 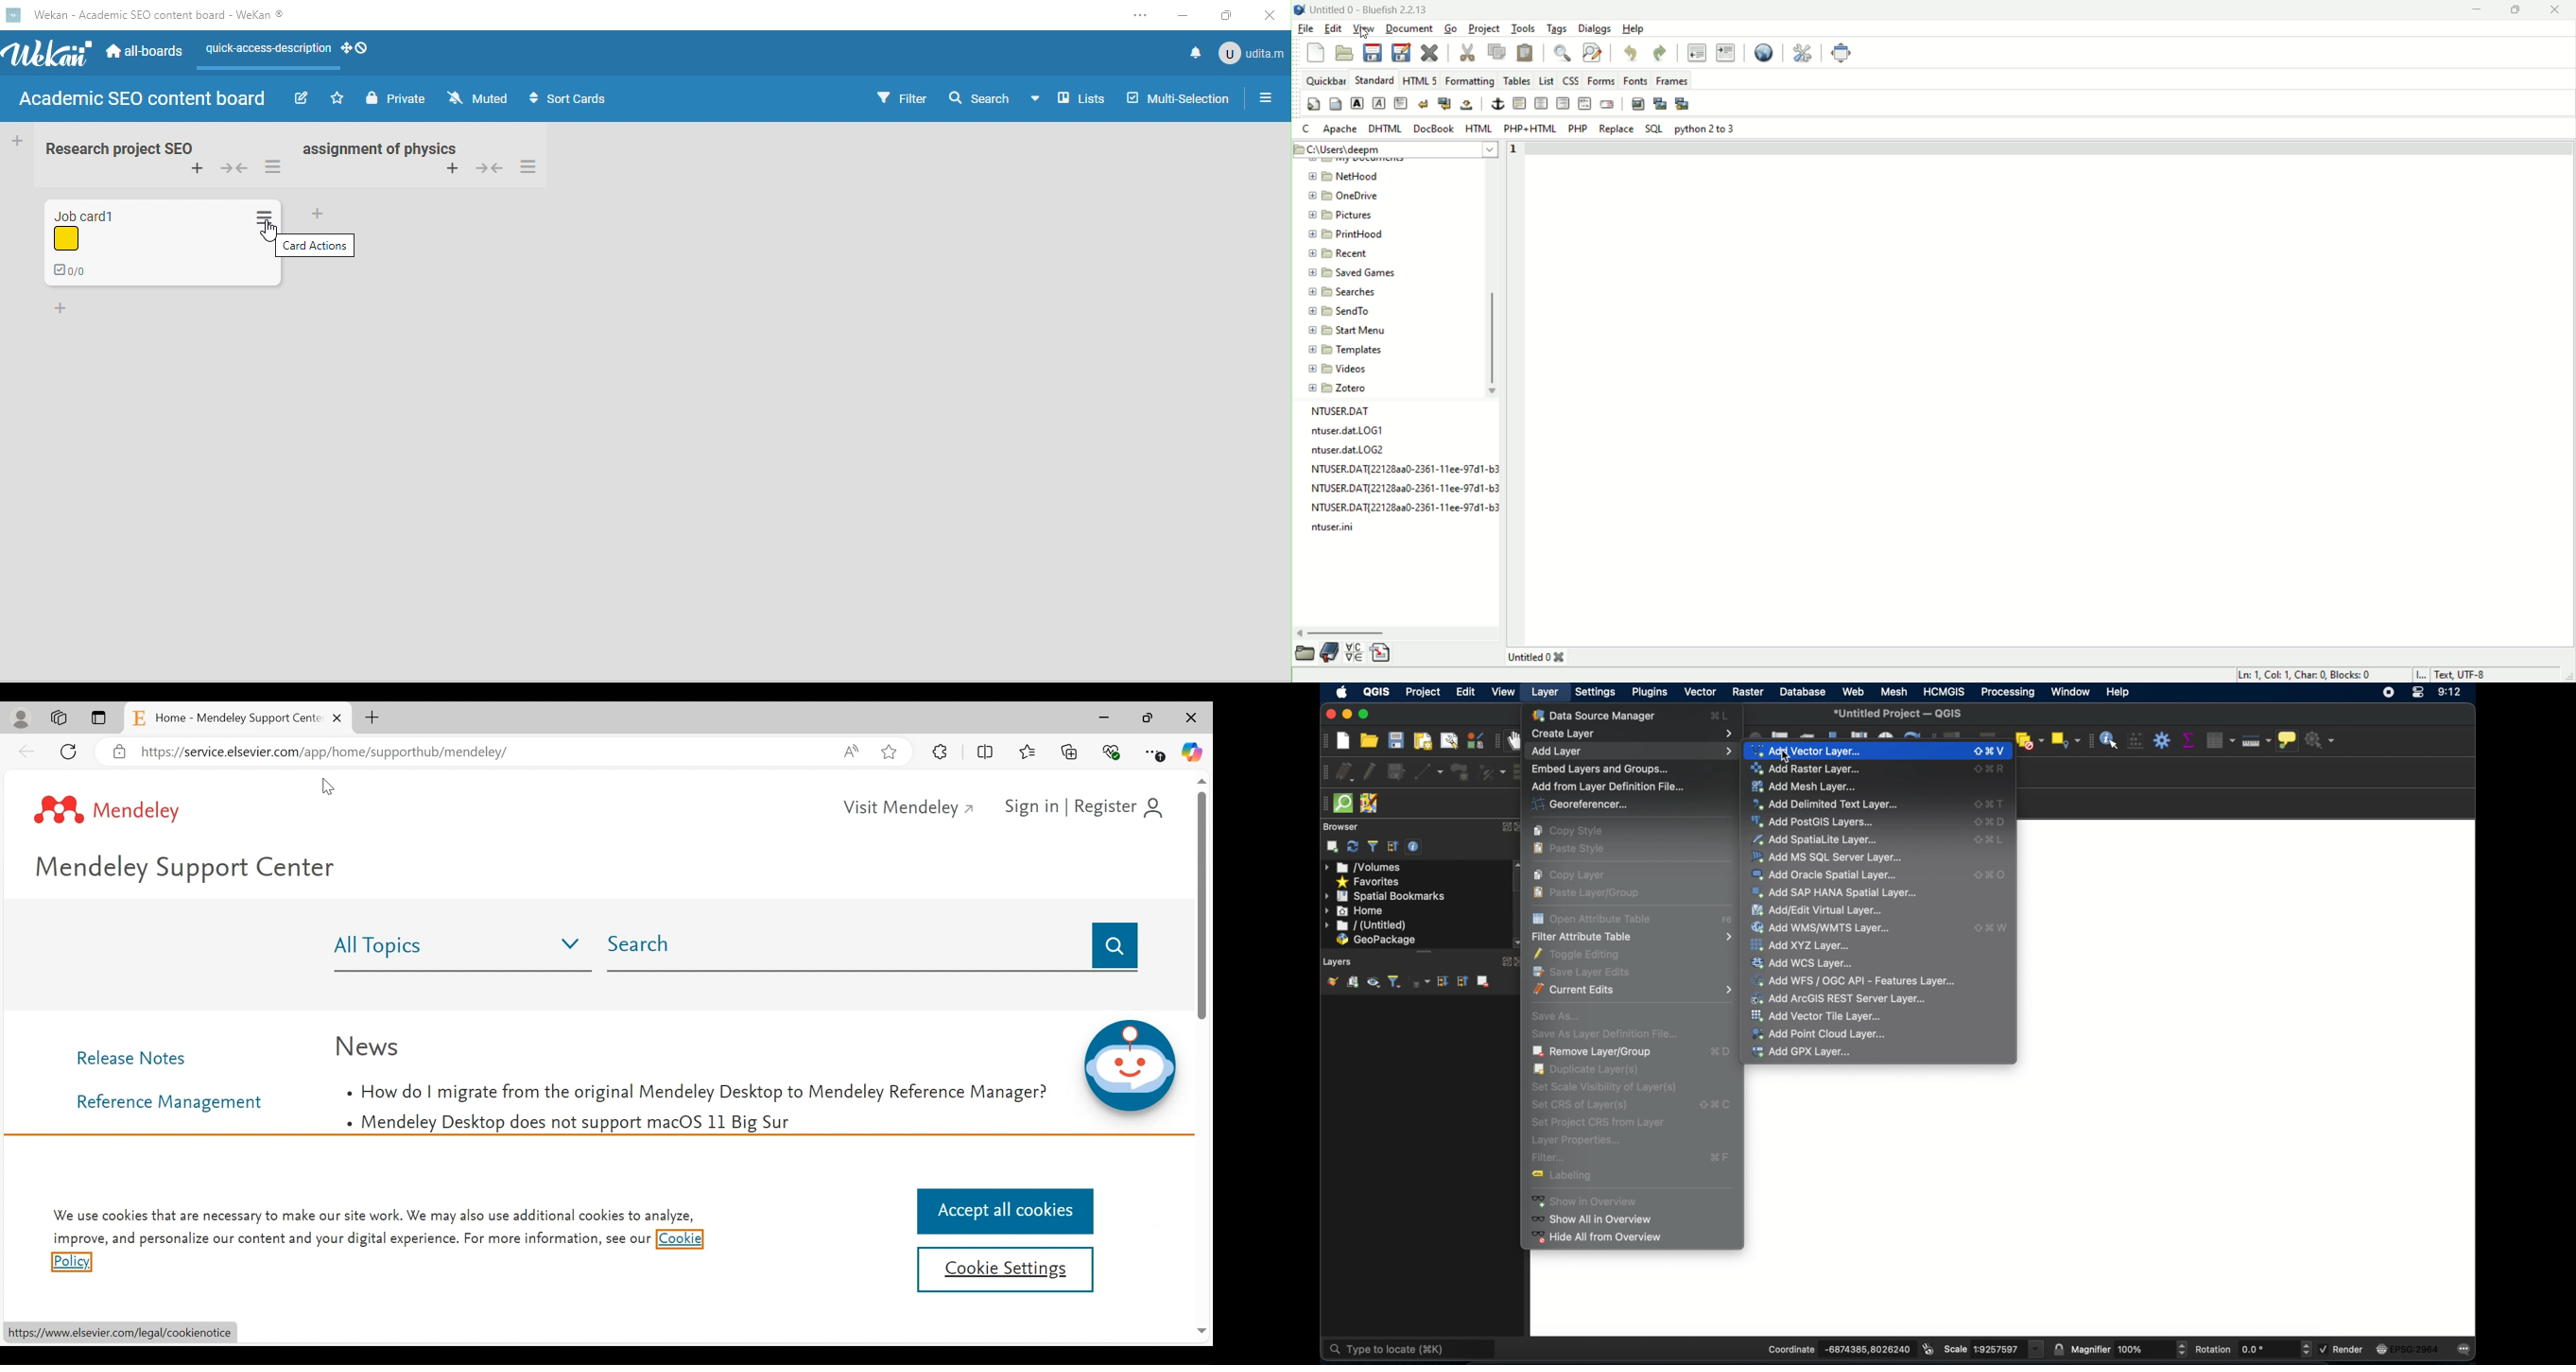 I want to click on tools, so click(x=1523, y=28).